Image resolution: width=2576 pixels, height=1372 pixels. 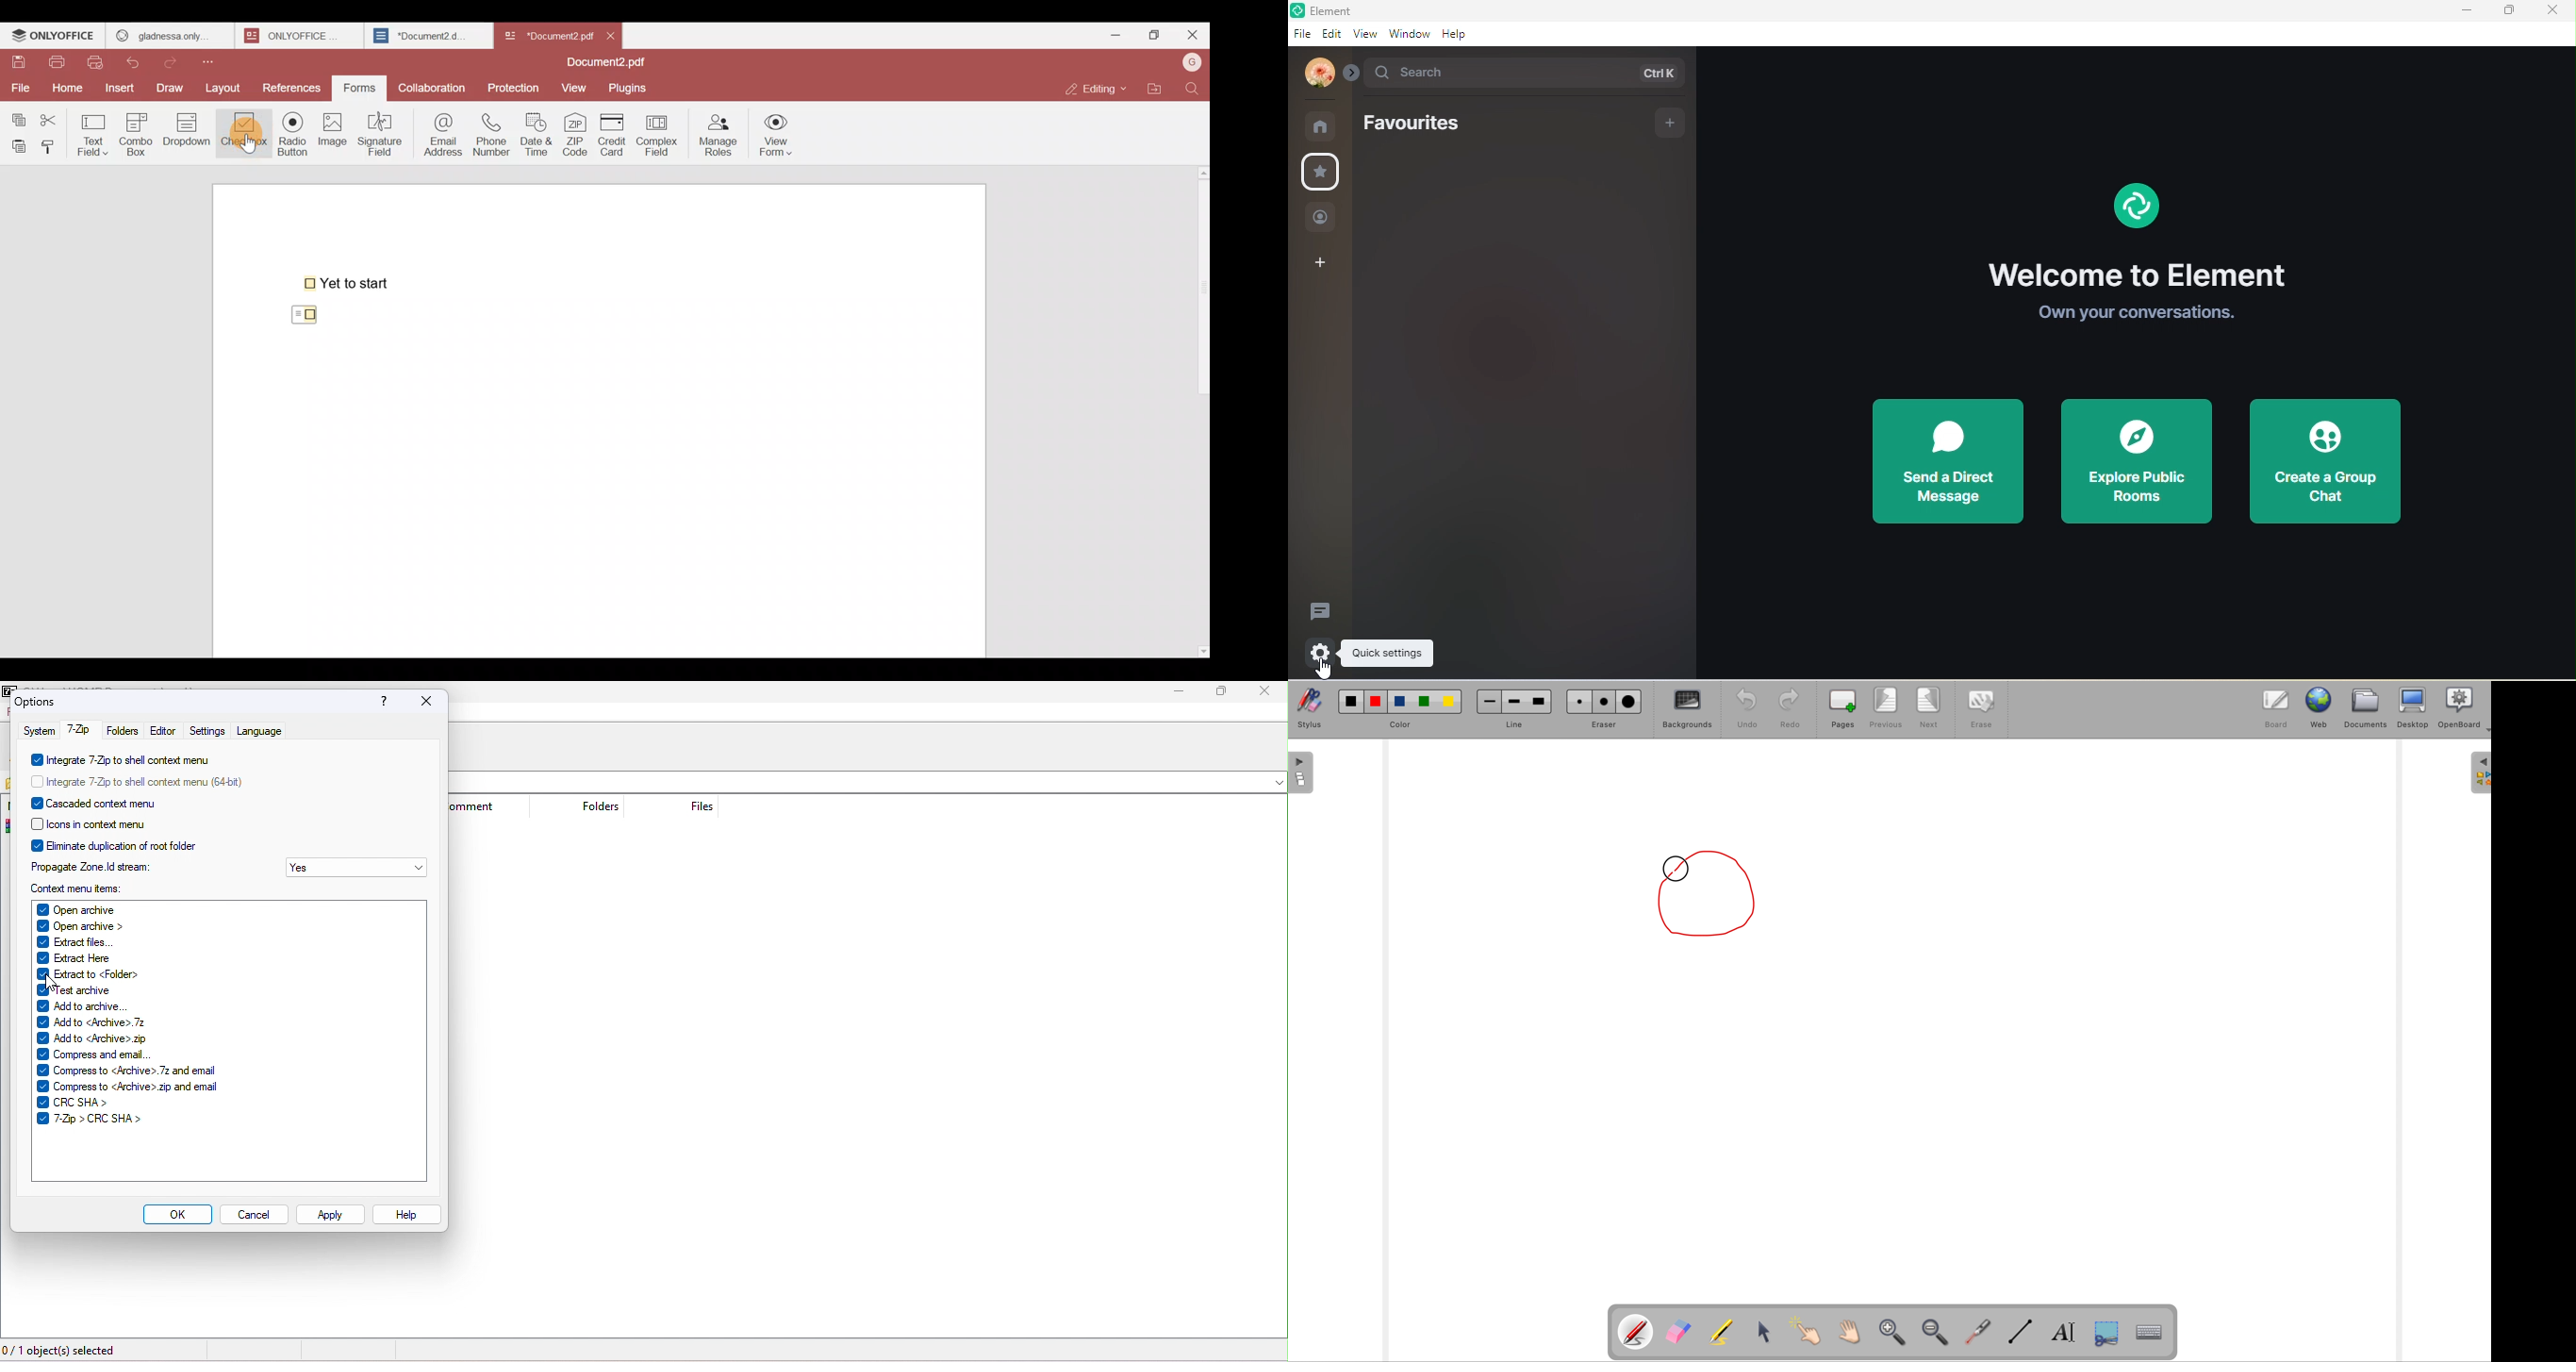 What do you see at coordinates (1274, 782) in the screenshot?
I see `drop down` at bounding box center [1274, 782].